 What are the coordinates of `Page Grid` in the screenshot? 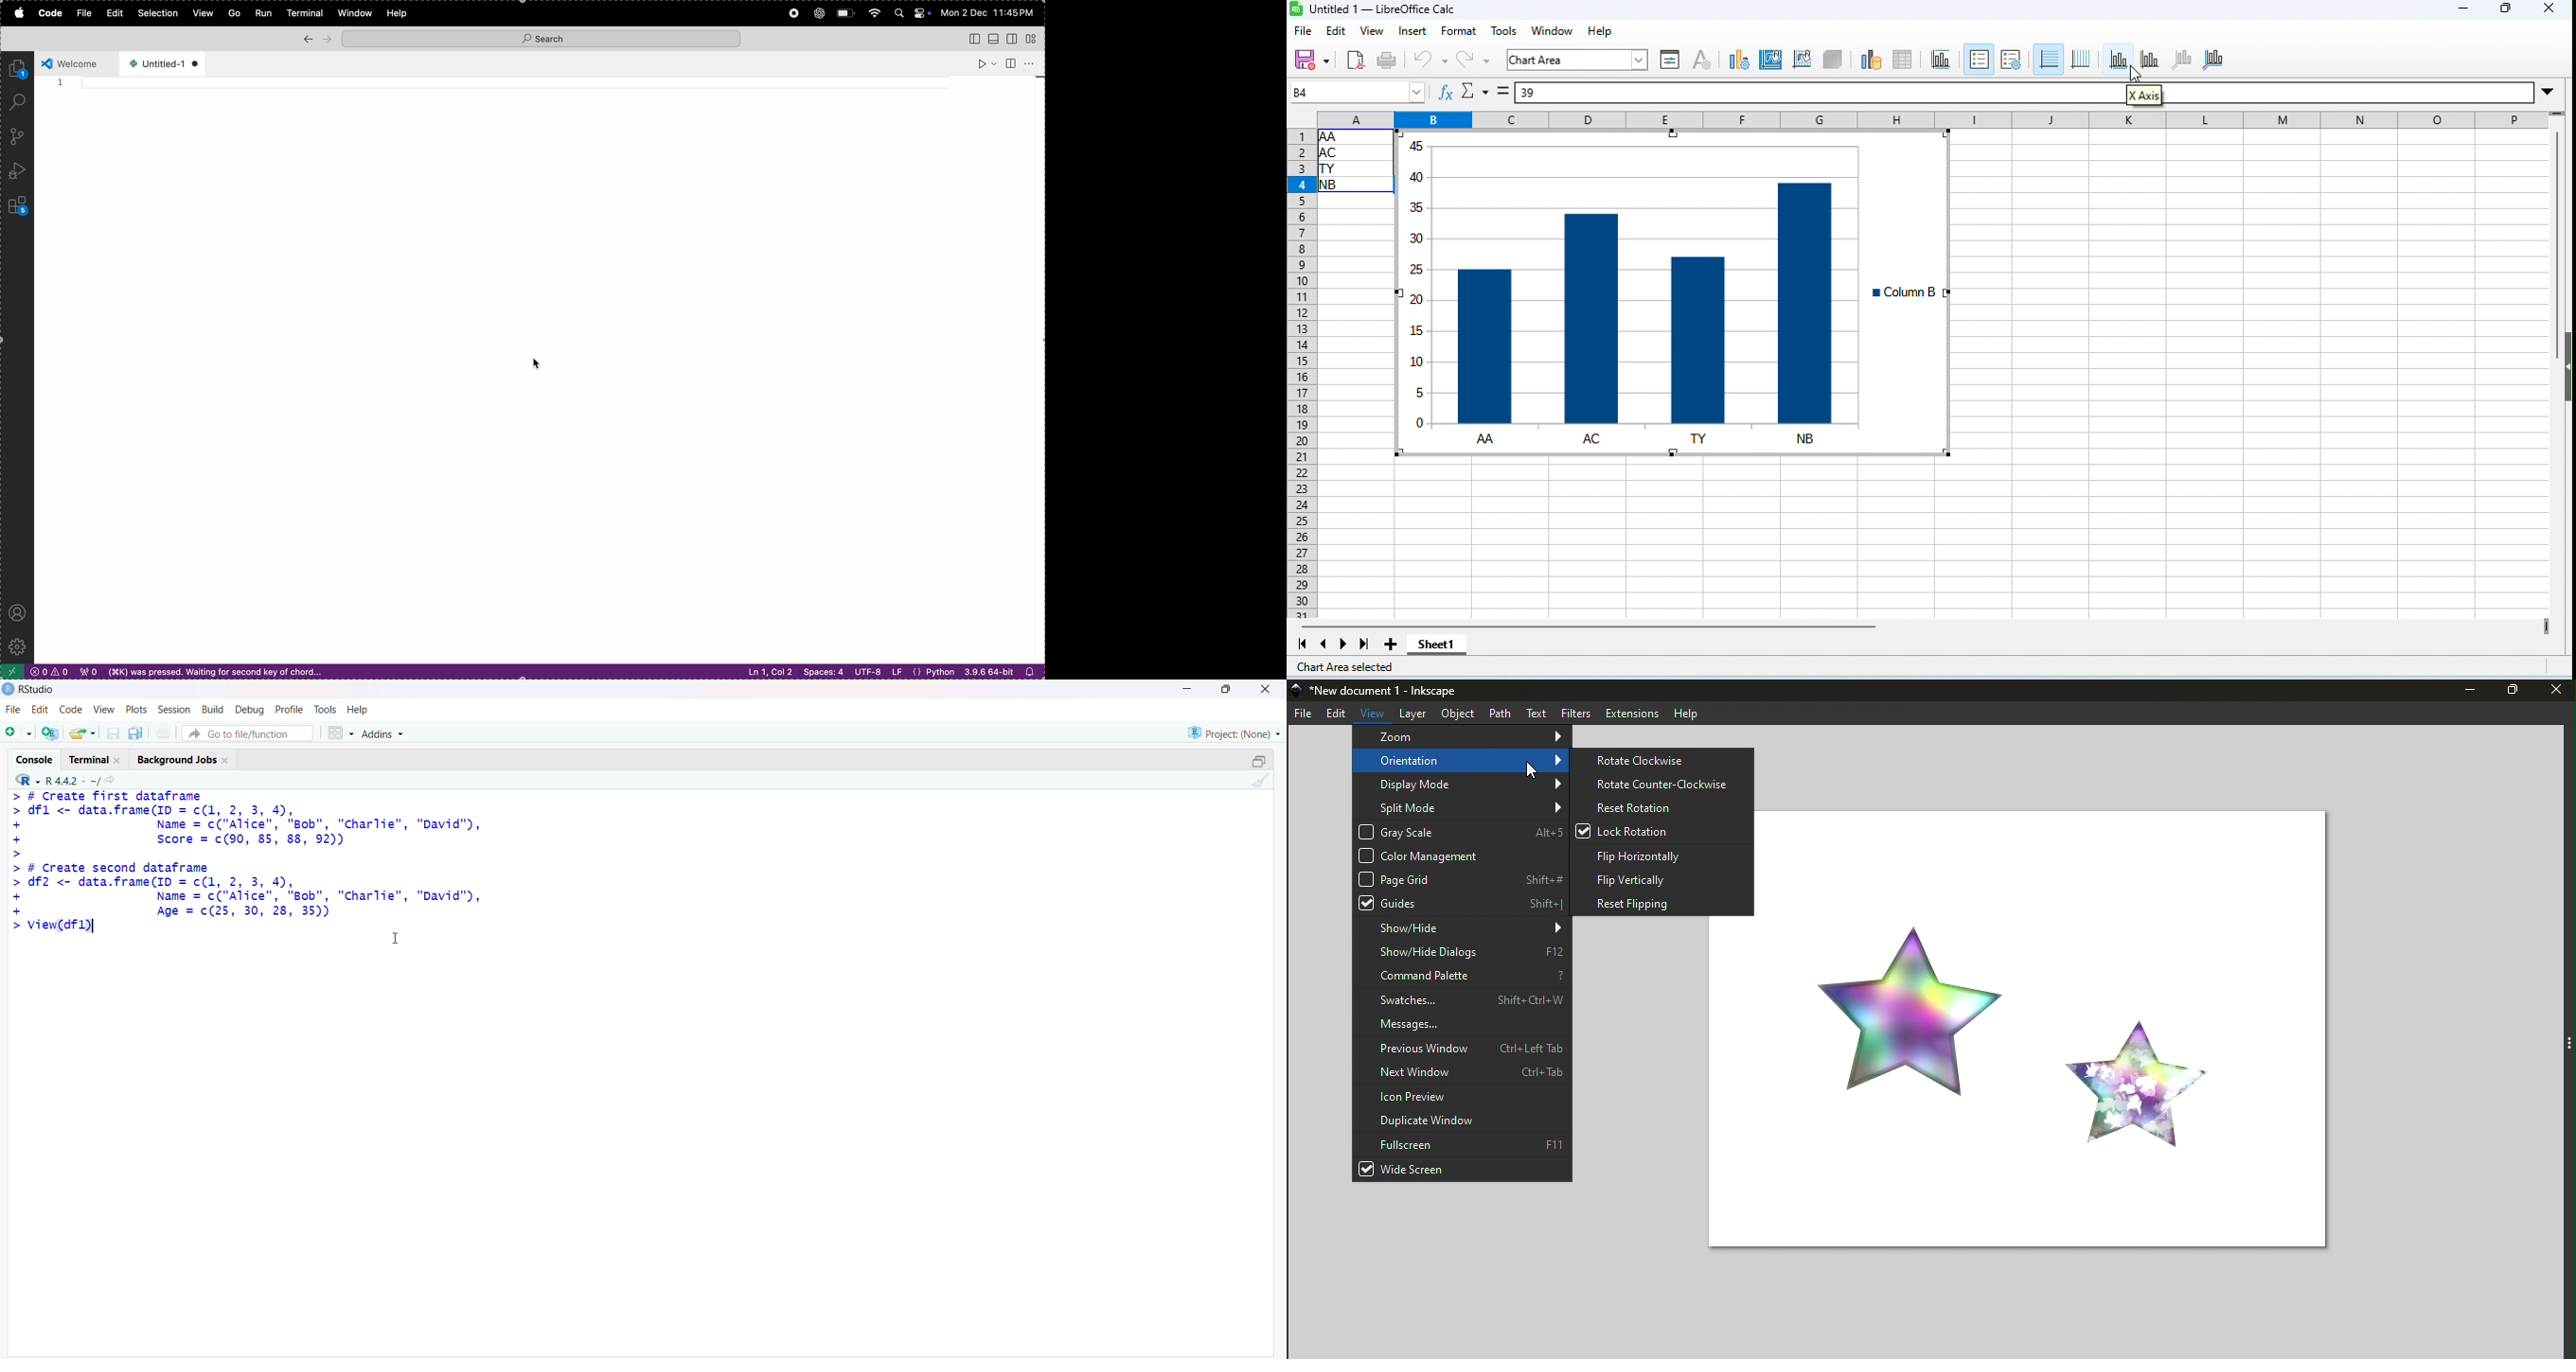 It's located at (1462, 878).